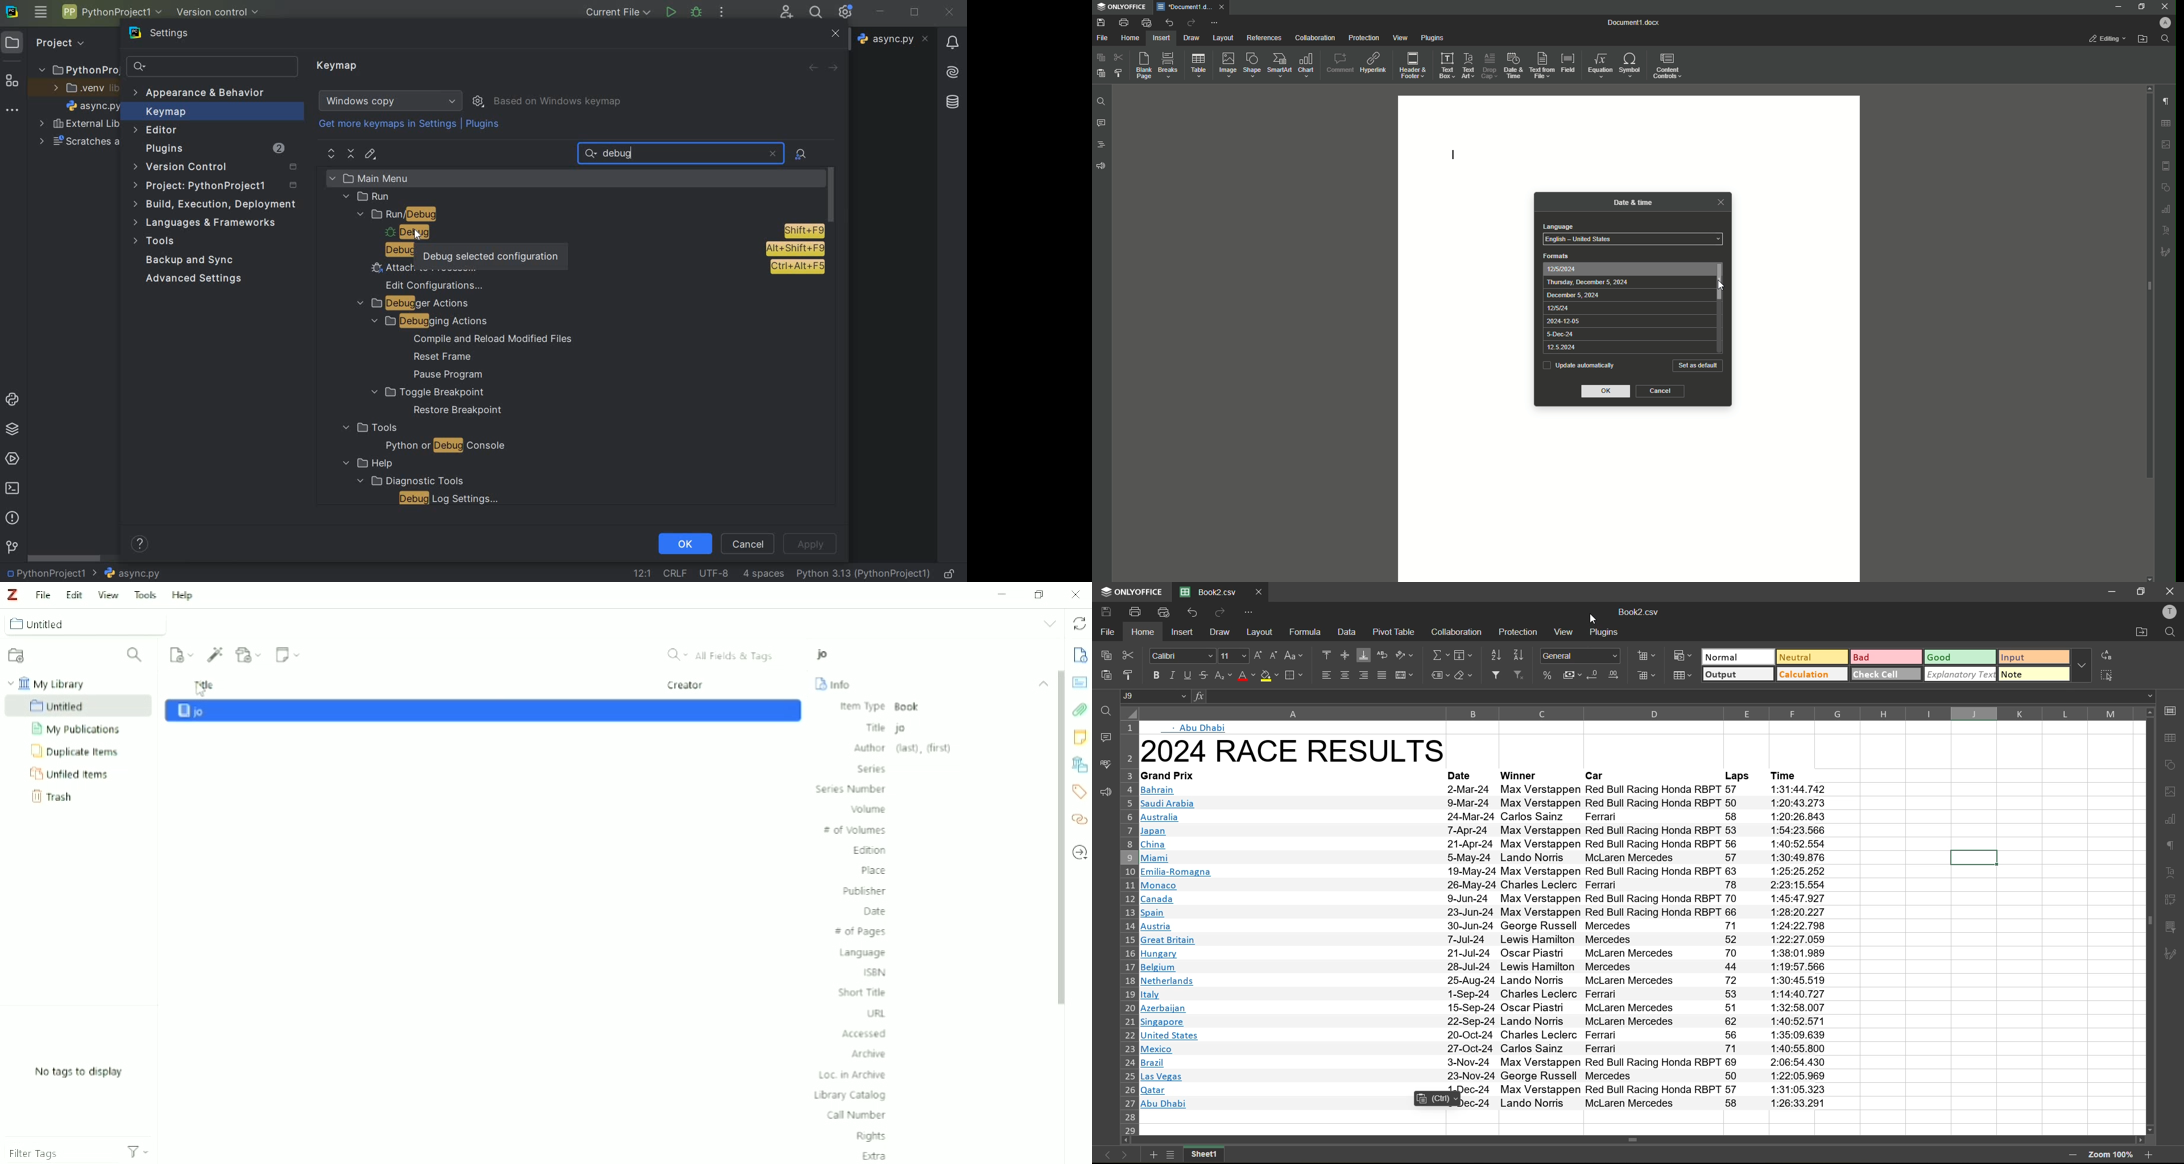  What do you see at coordinates (493, 339) in the screenshot?
I see `compile and reload modified files` at bounding box center [493, 339].